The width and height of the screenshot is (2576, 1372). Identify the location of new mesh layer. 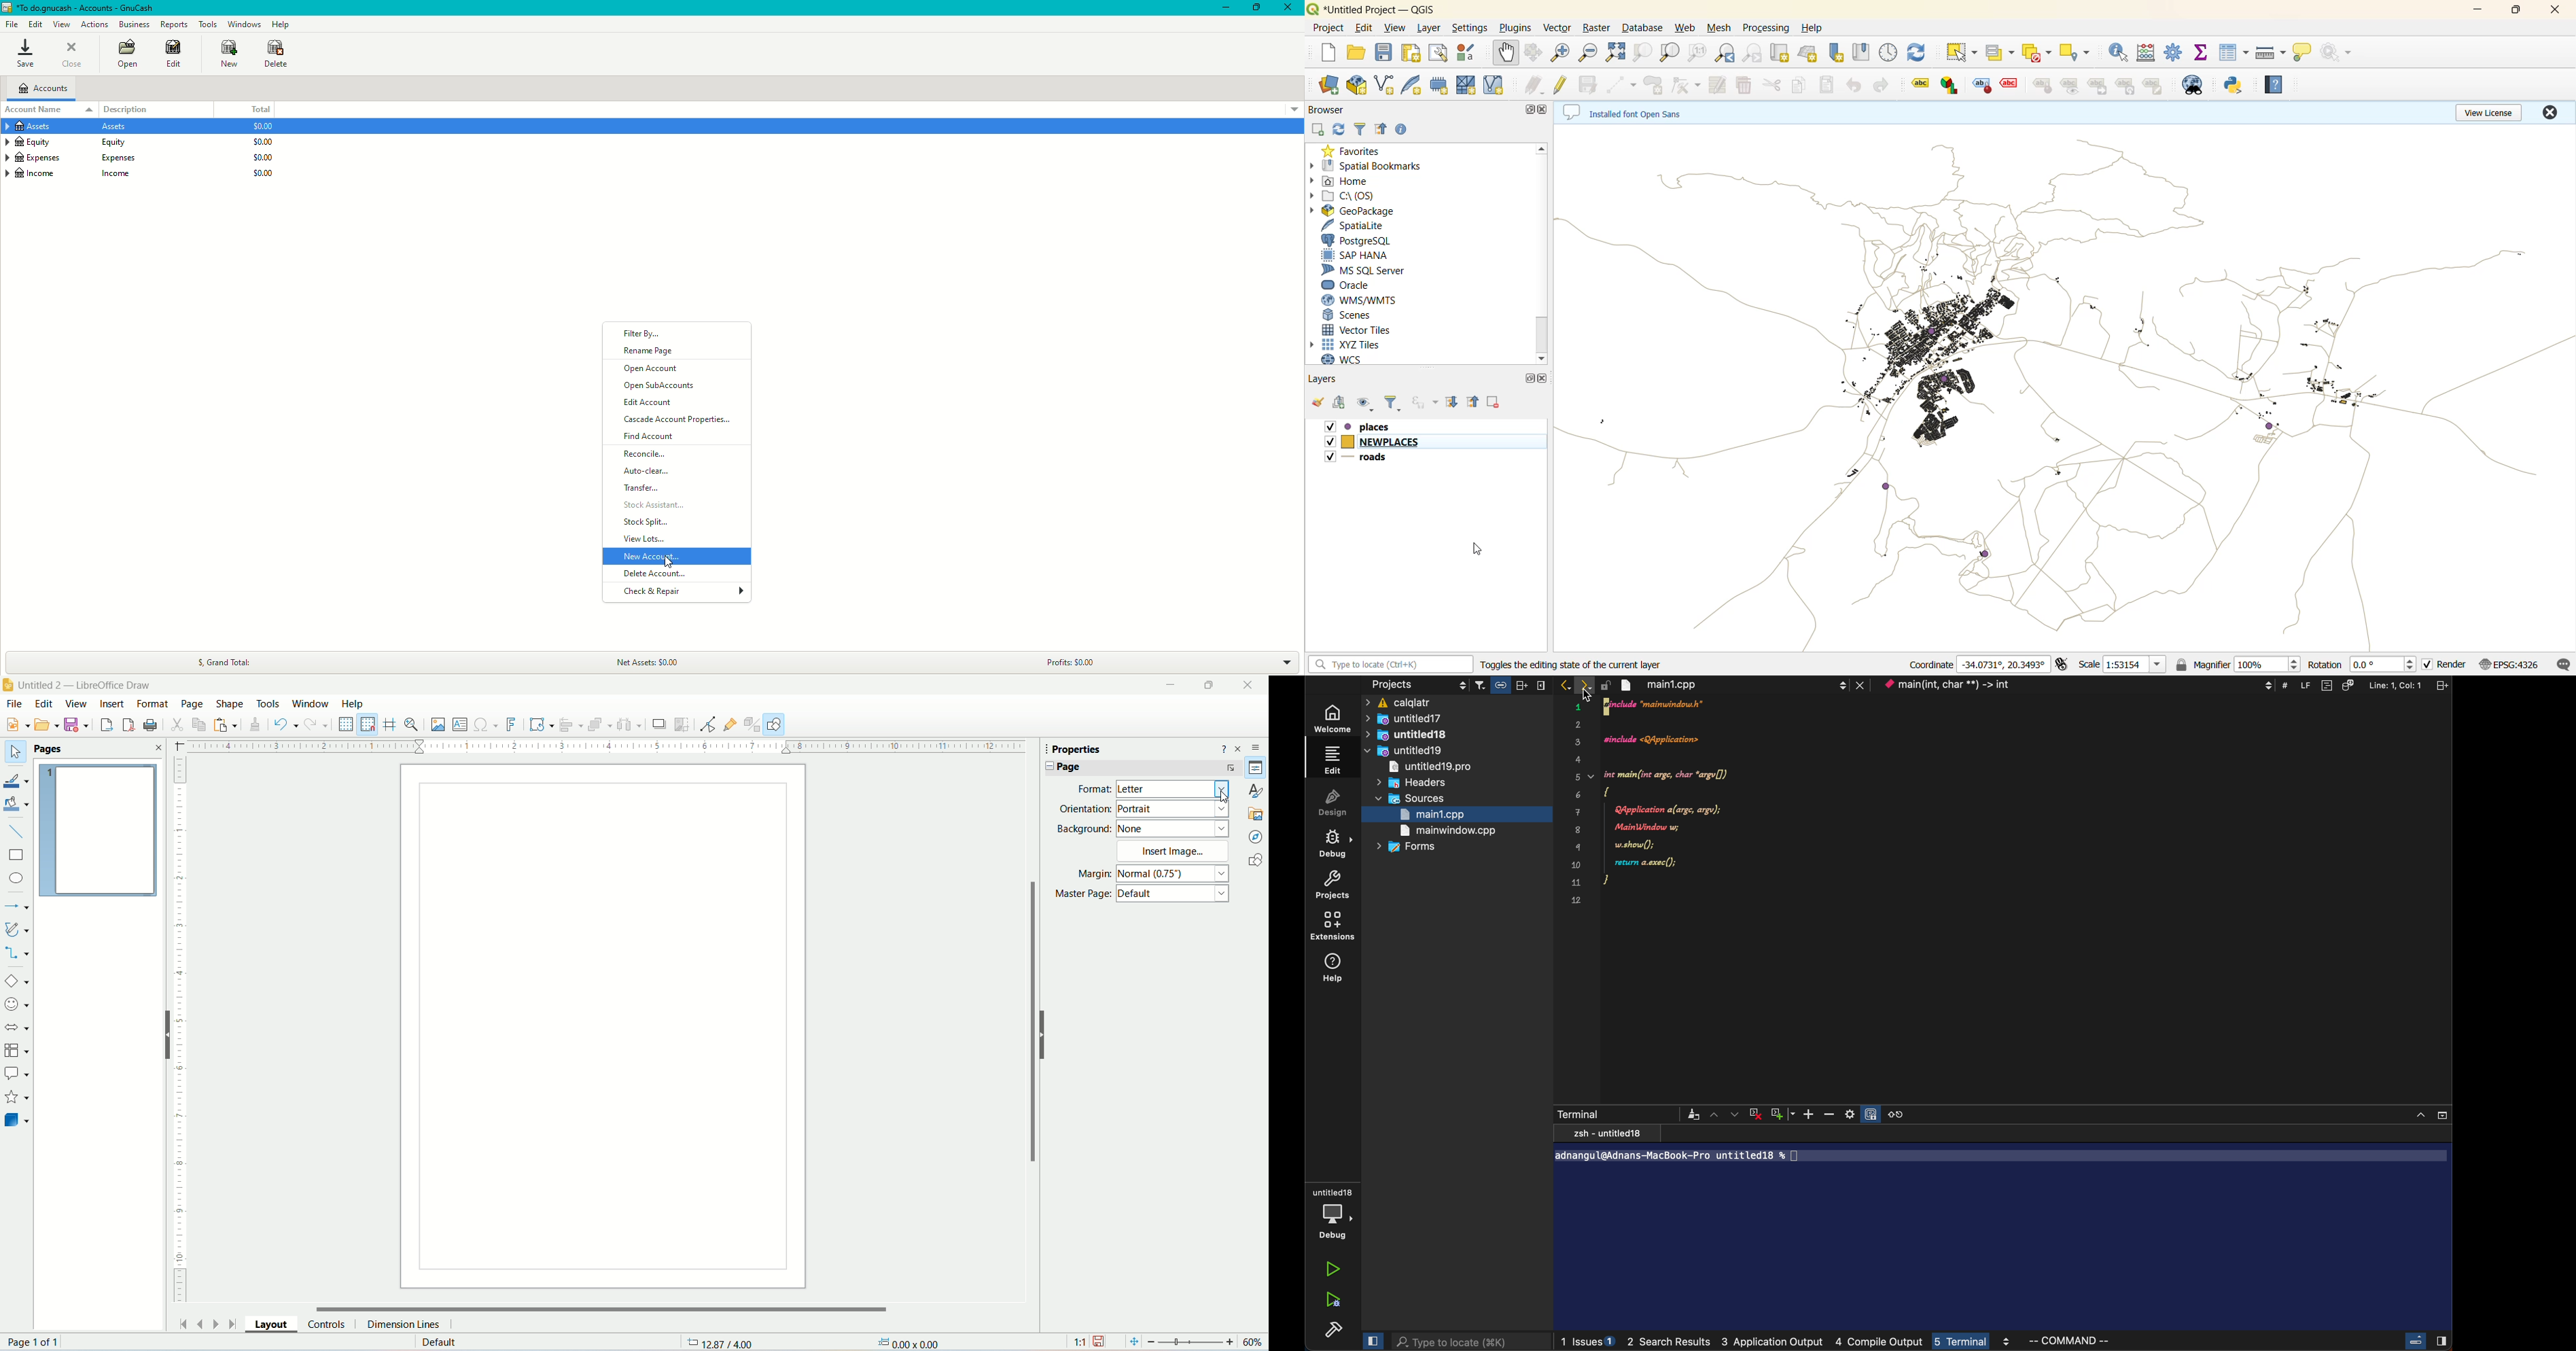
(1468, 84).